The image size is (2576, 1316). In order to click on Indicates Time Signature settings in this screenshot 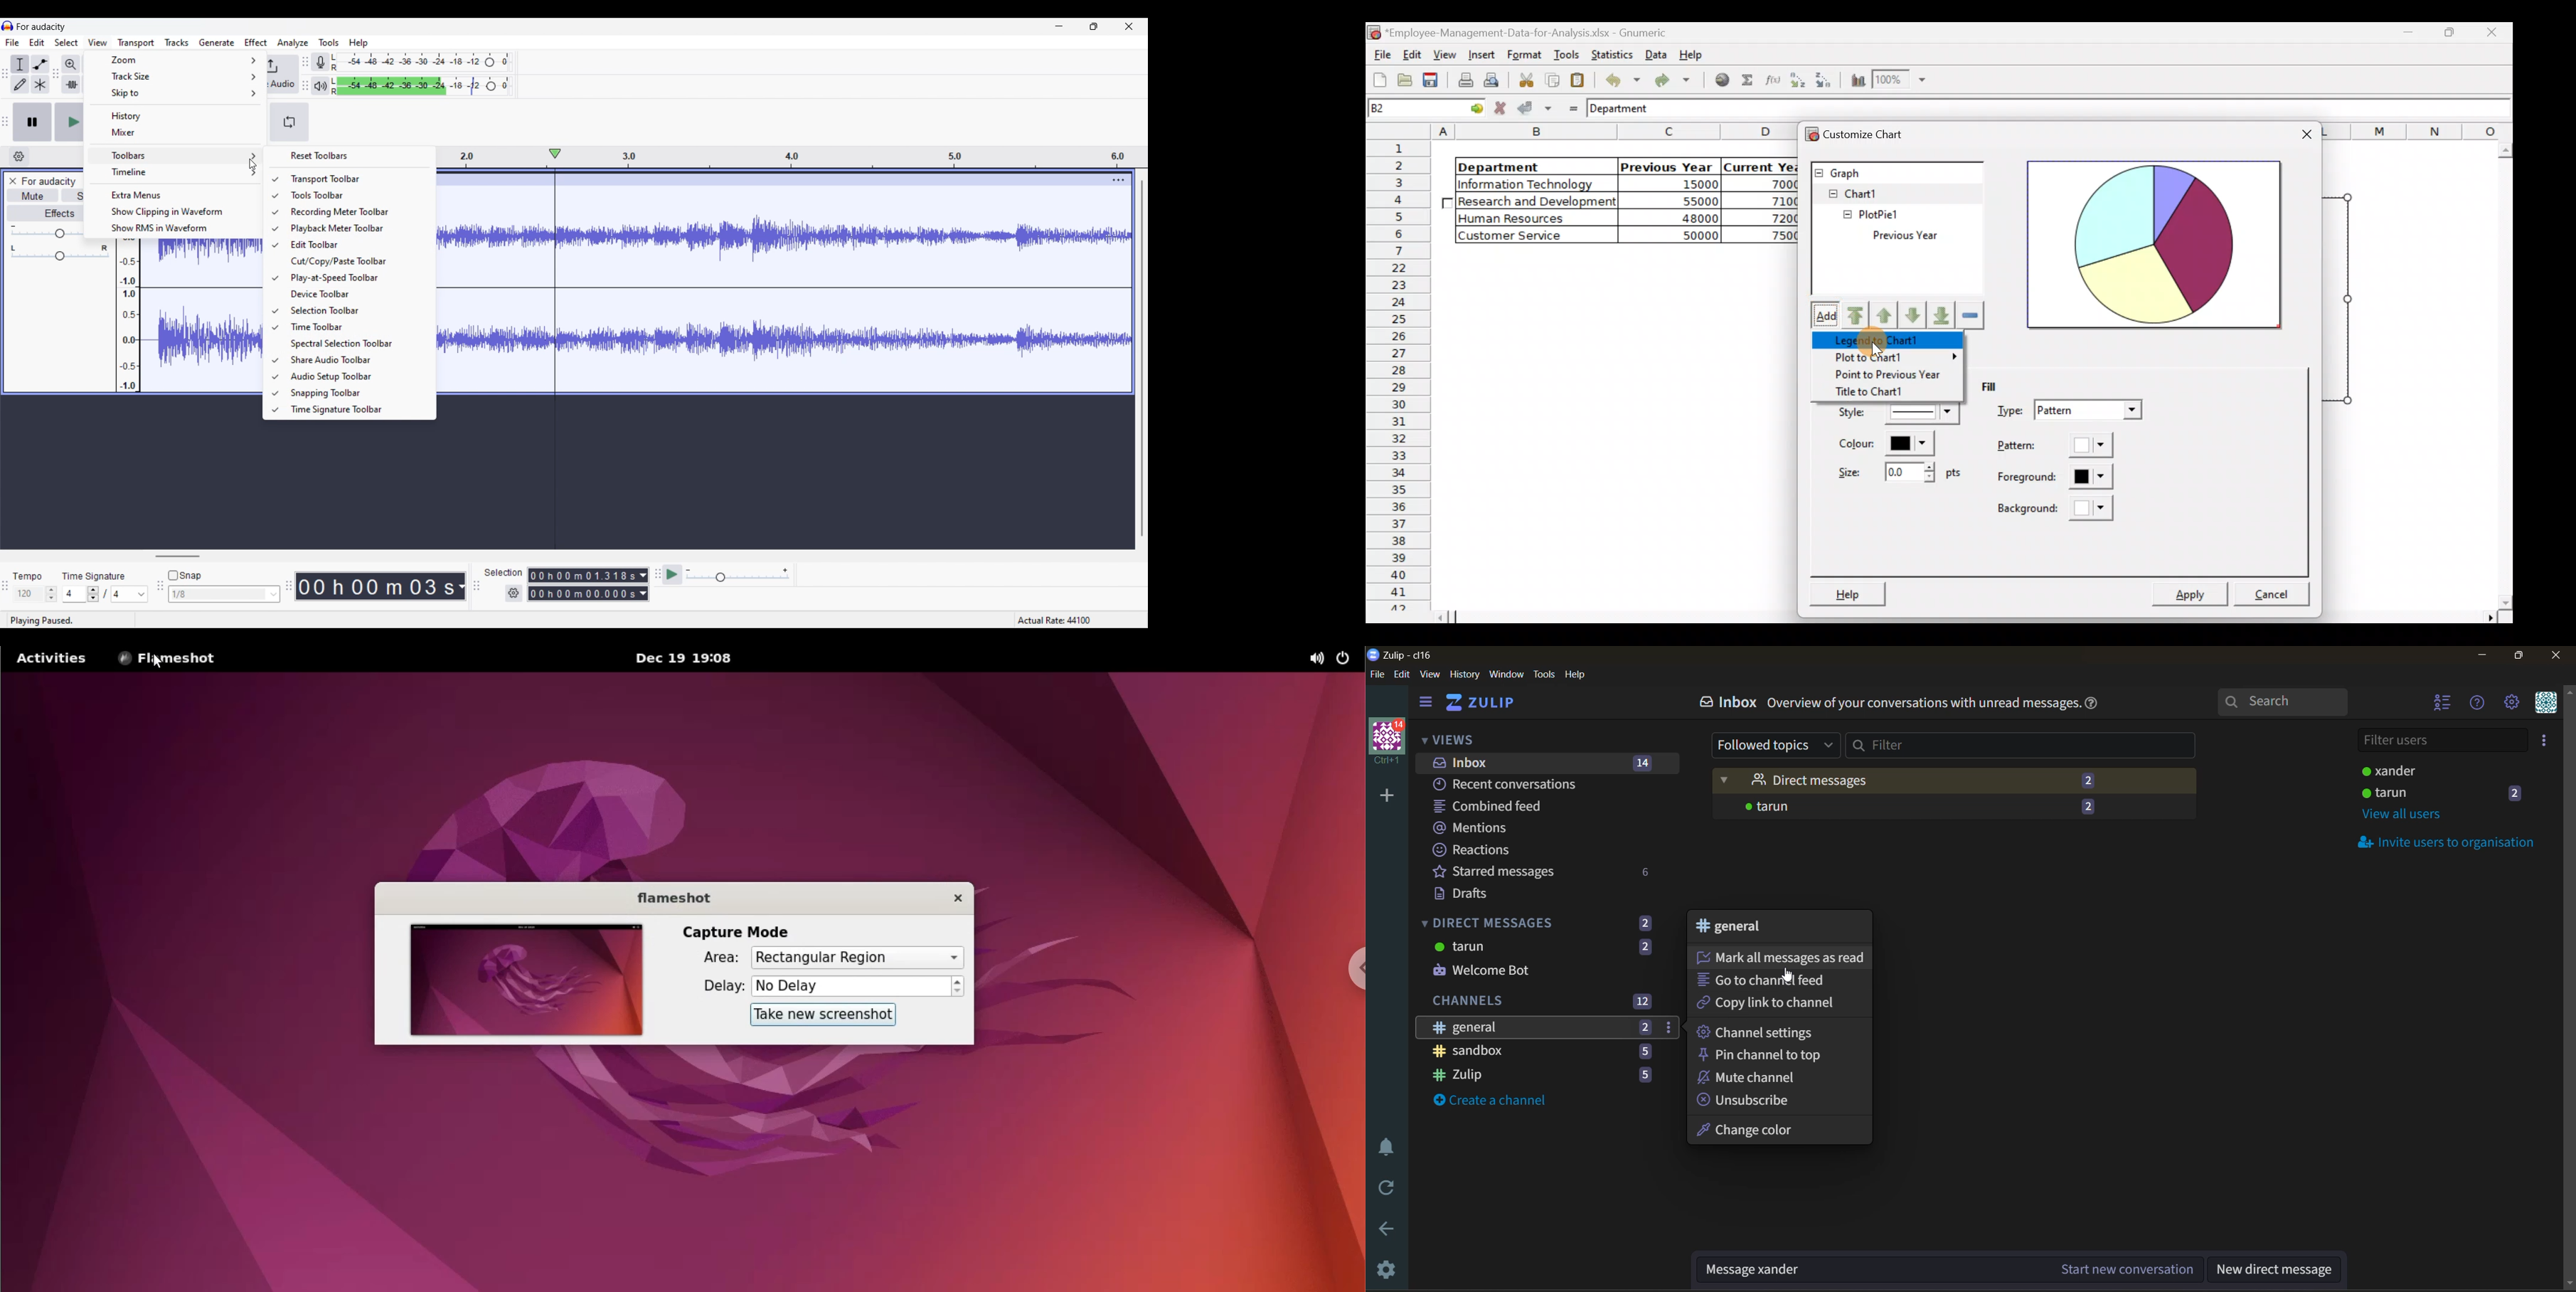, I will do `click(94, 576)`.